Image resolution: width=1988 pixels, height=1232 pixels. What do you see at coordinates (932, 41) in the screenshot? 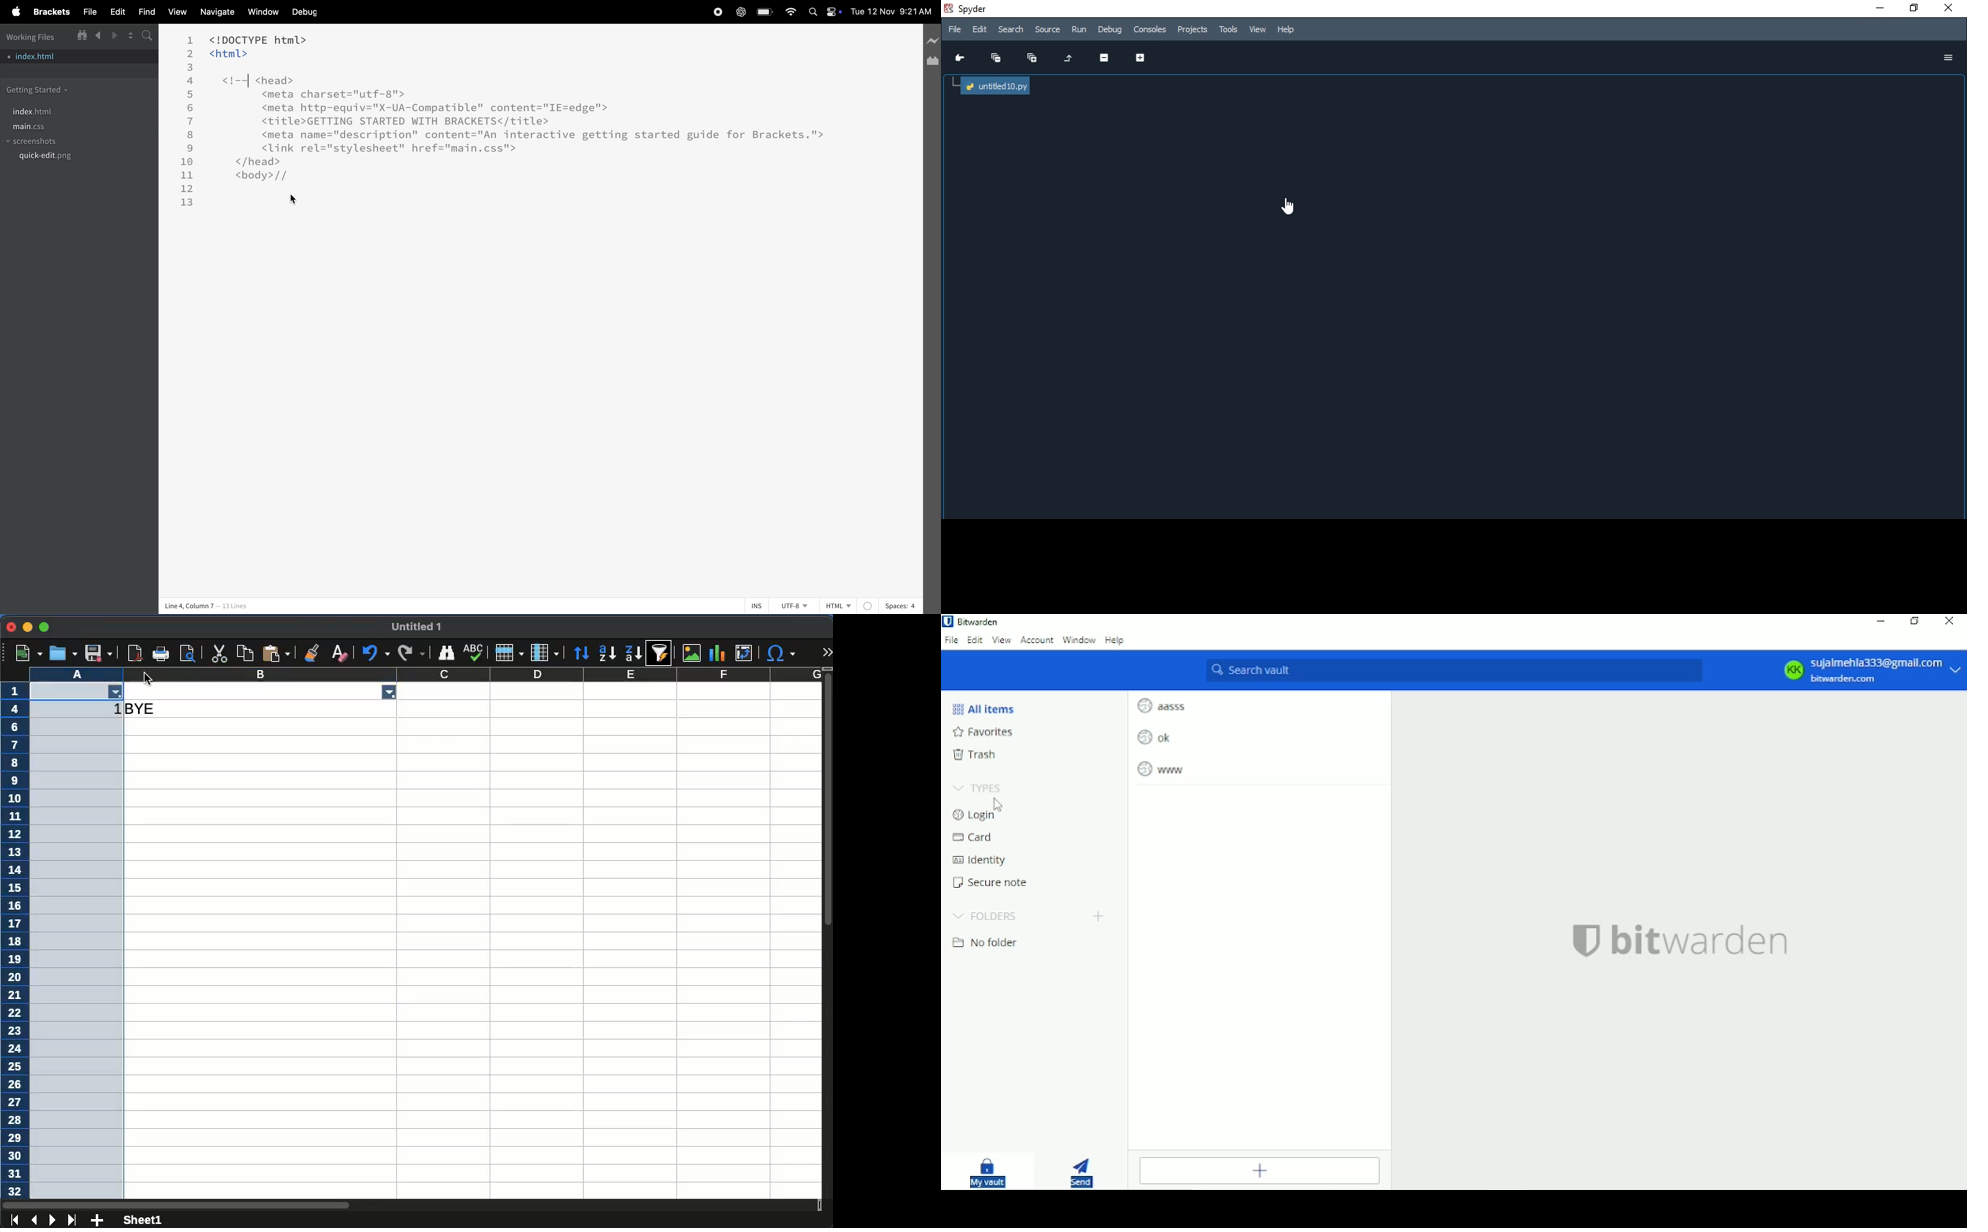
I see `line preview` at bounding box center [932, 41].